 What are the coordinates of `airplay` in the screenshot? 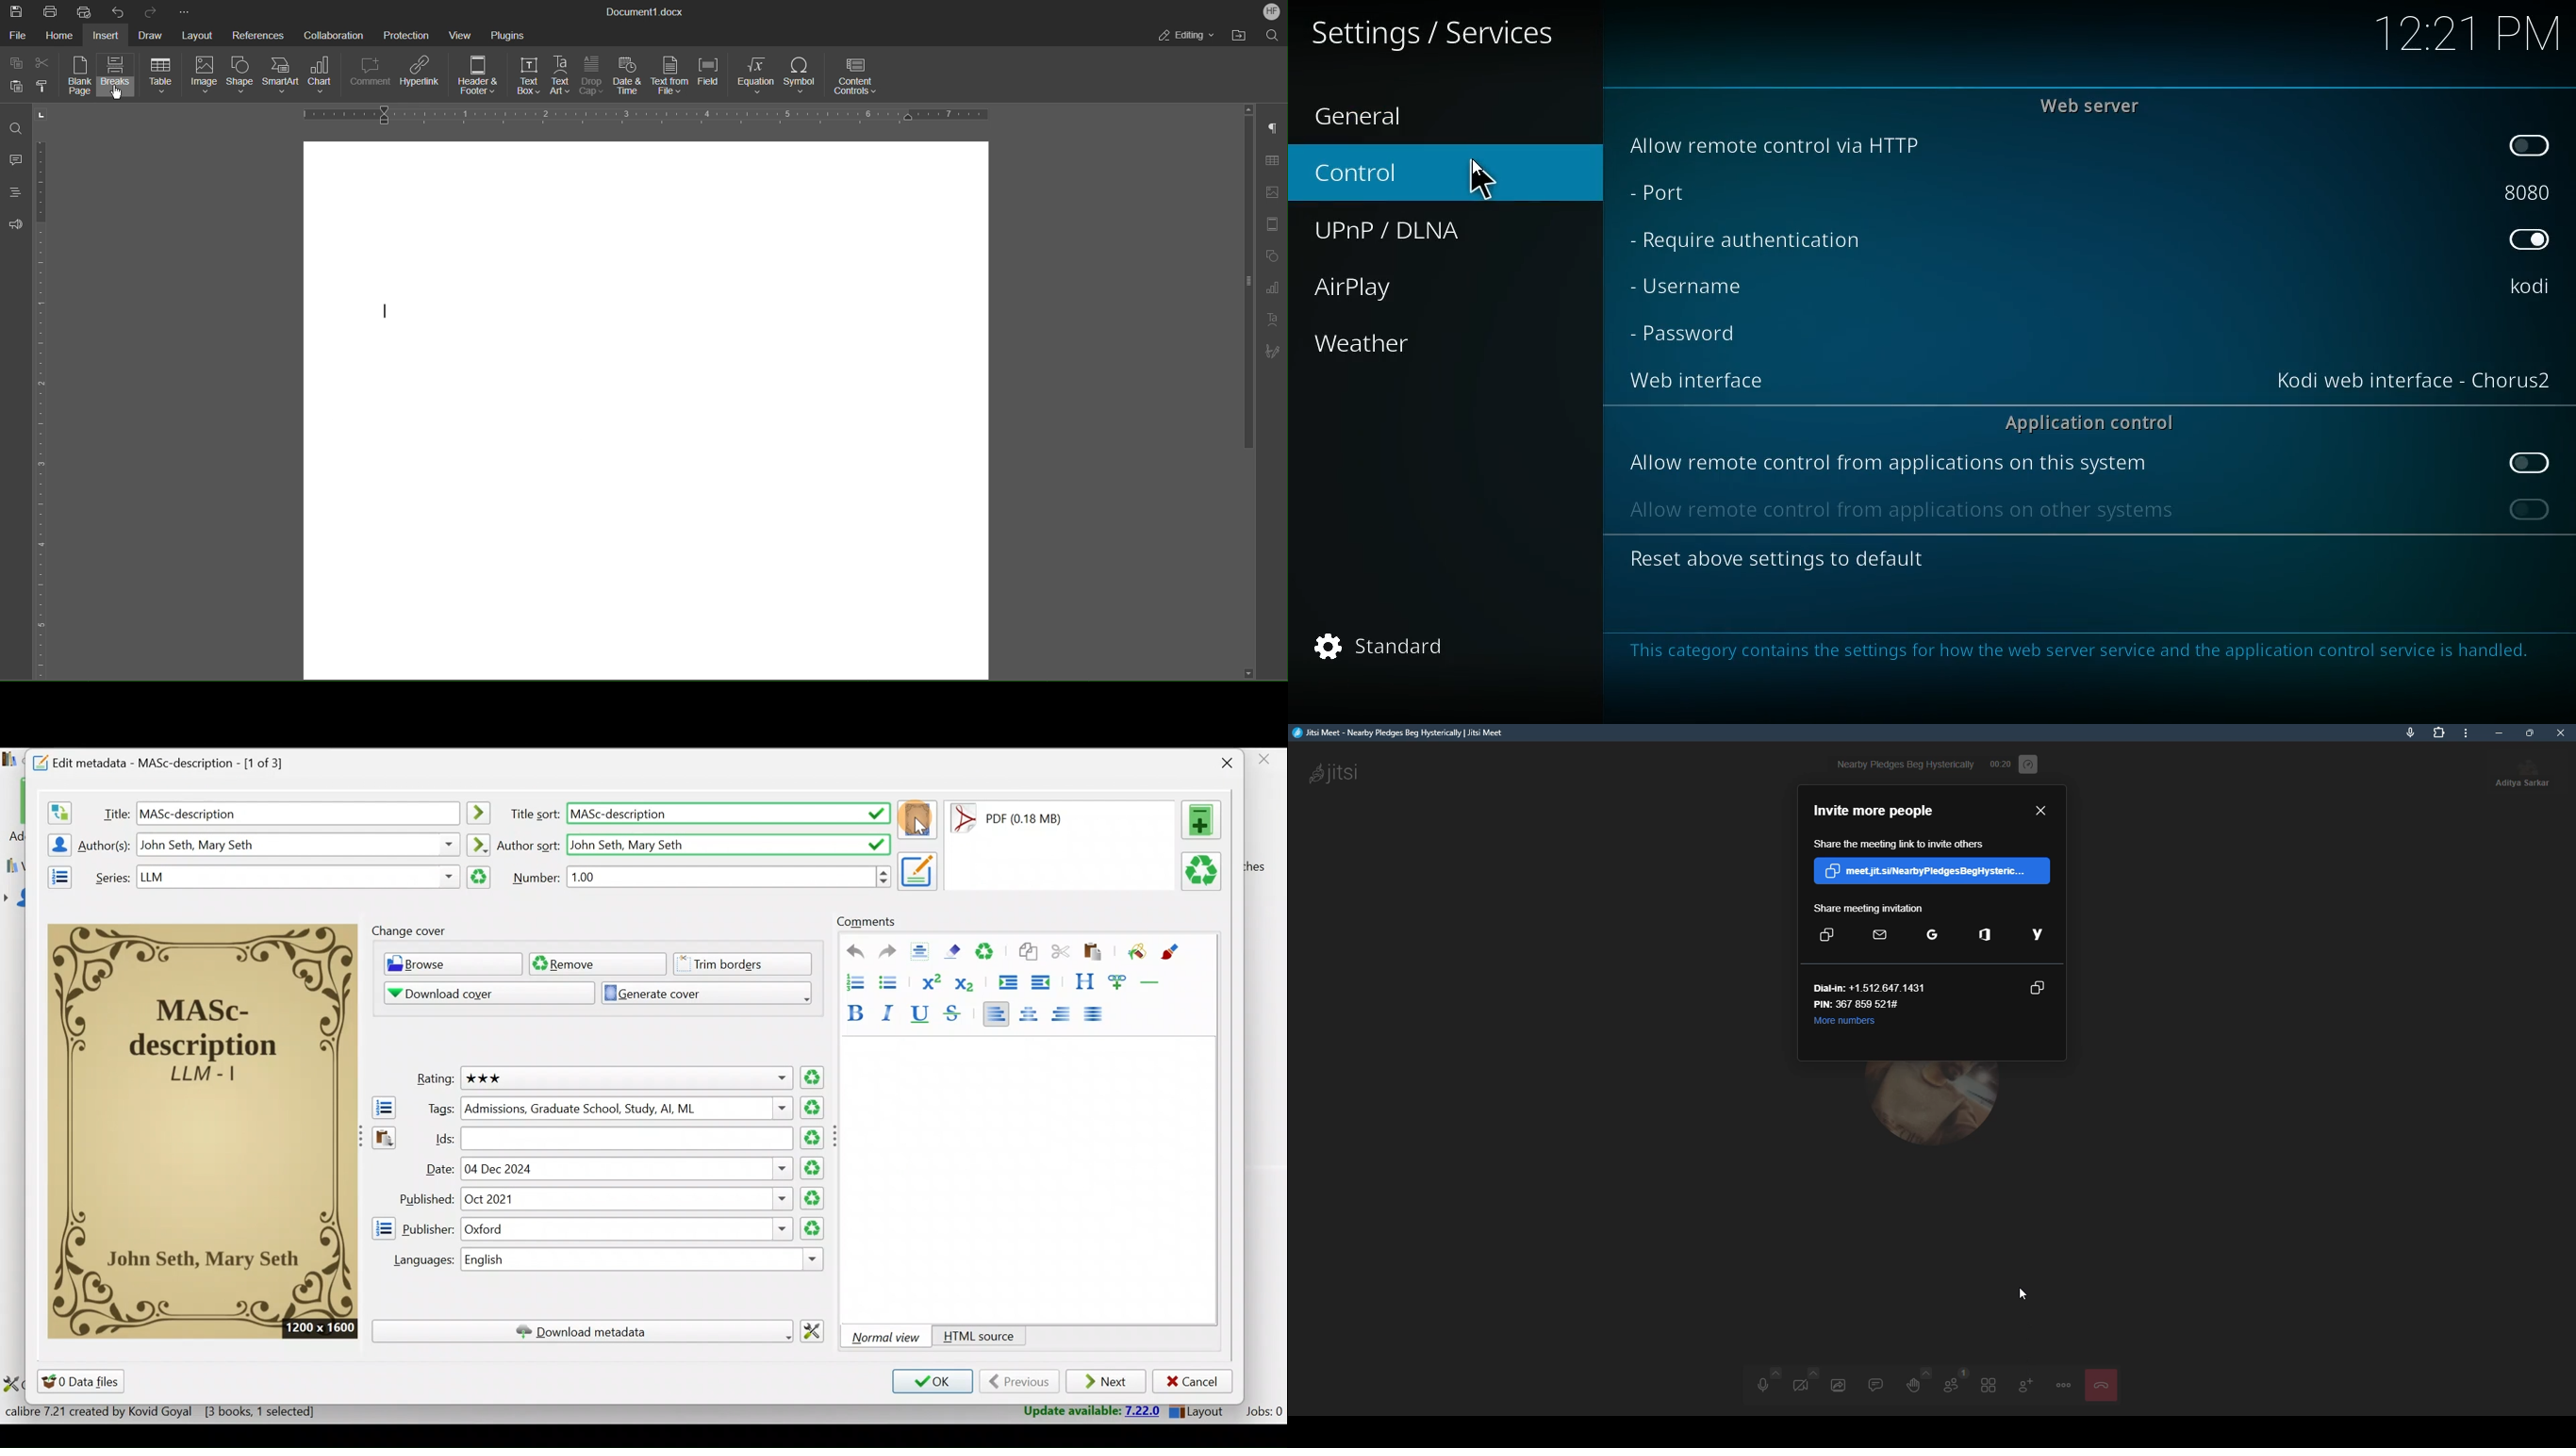 It's located at (1447, 292).